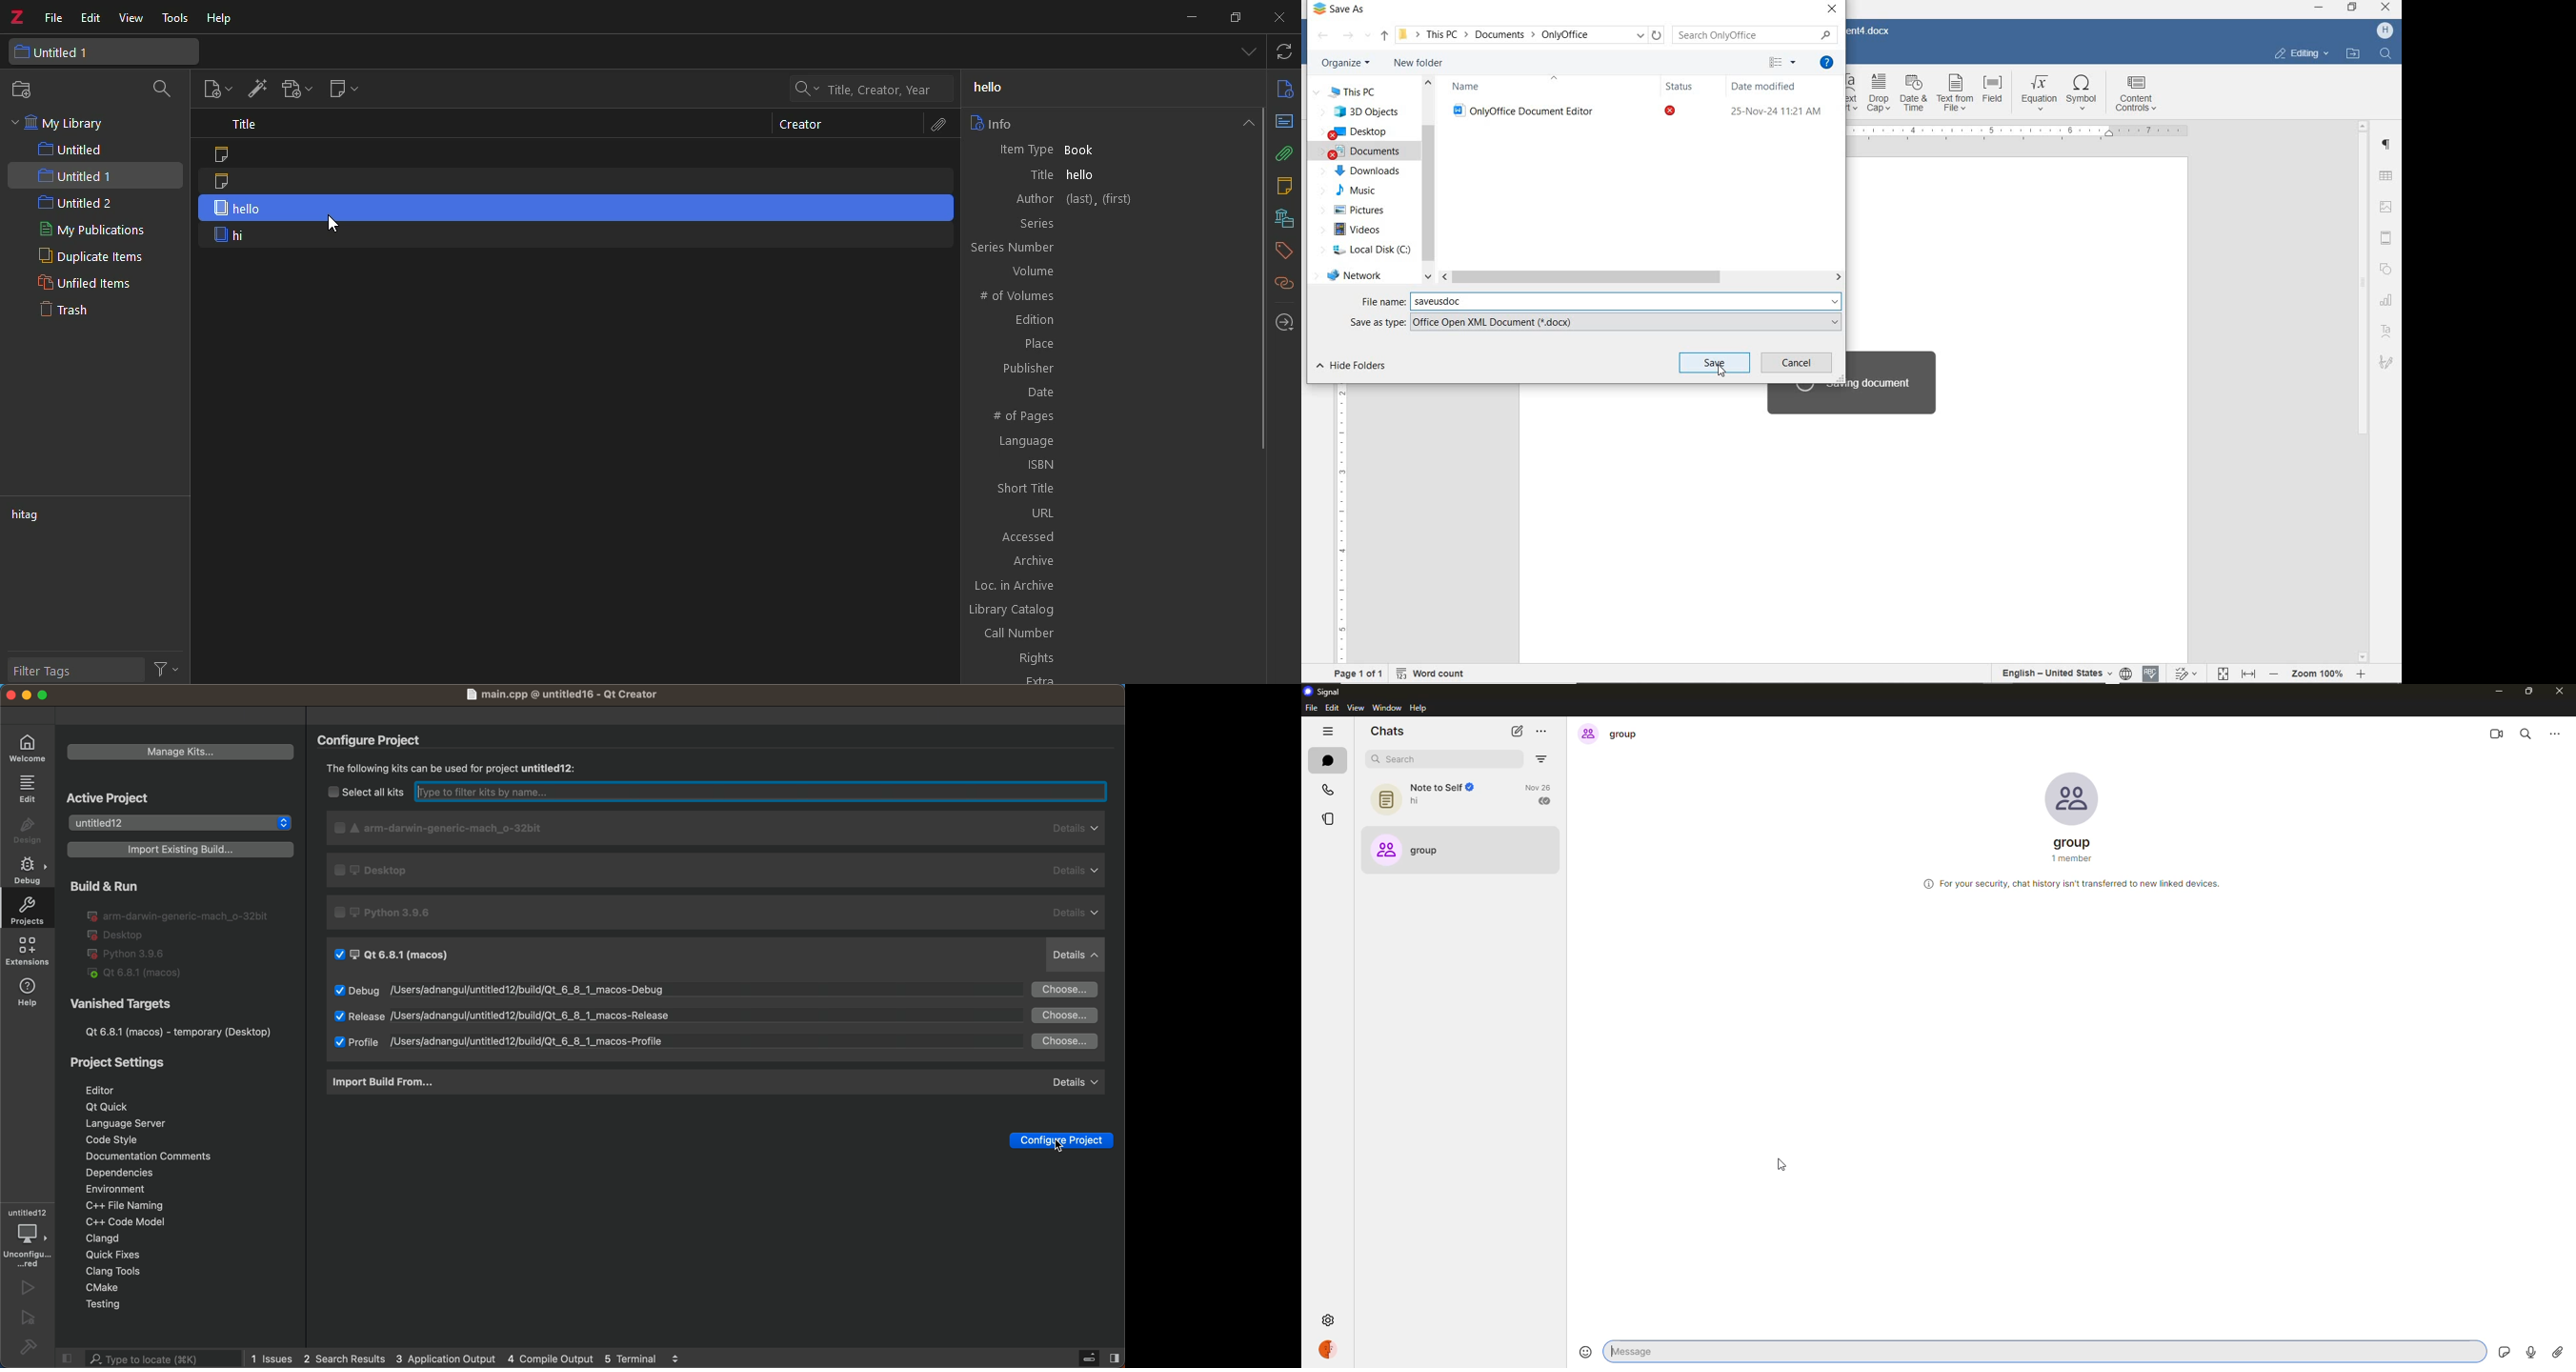 The image size is (2576, 1372). What do you see at coordinates (72, 203) in the screenshot?
I see `untitled 2` at bounding box center [72, 203].